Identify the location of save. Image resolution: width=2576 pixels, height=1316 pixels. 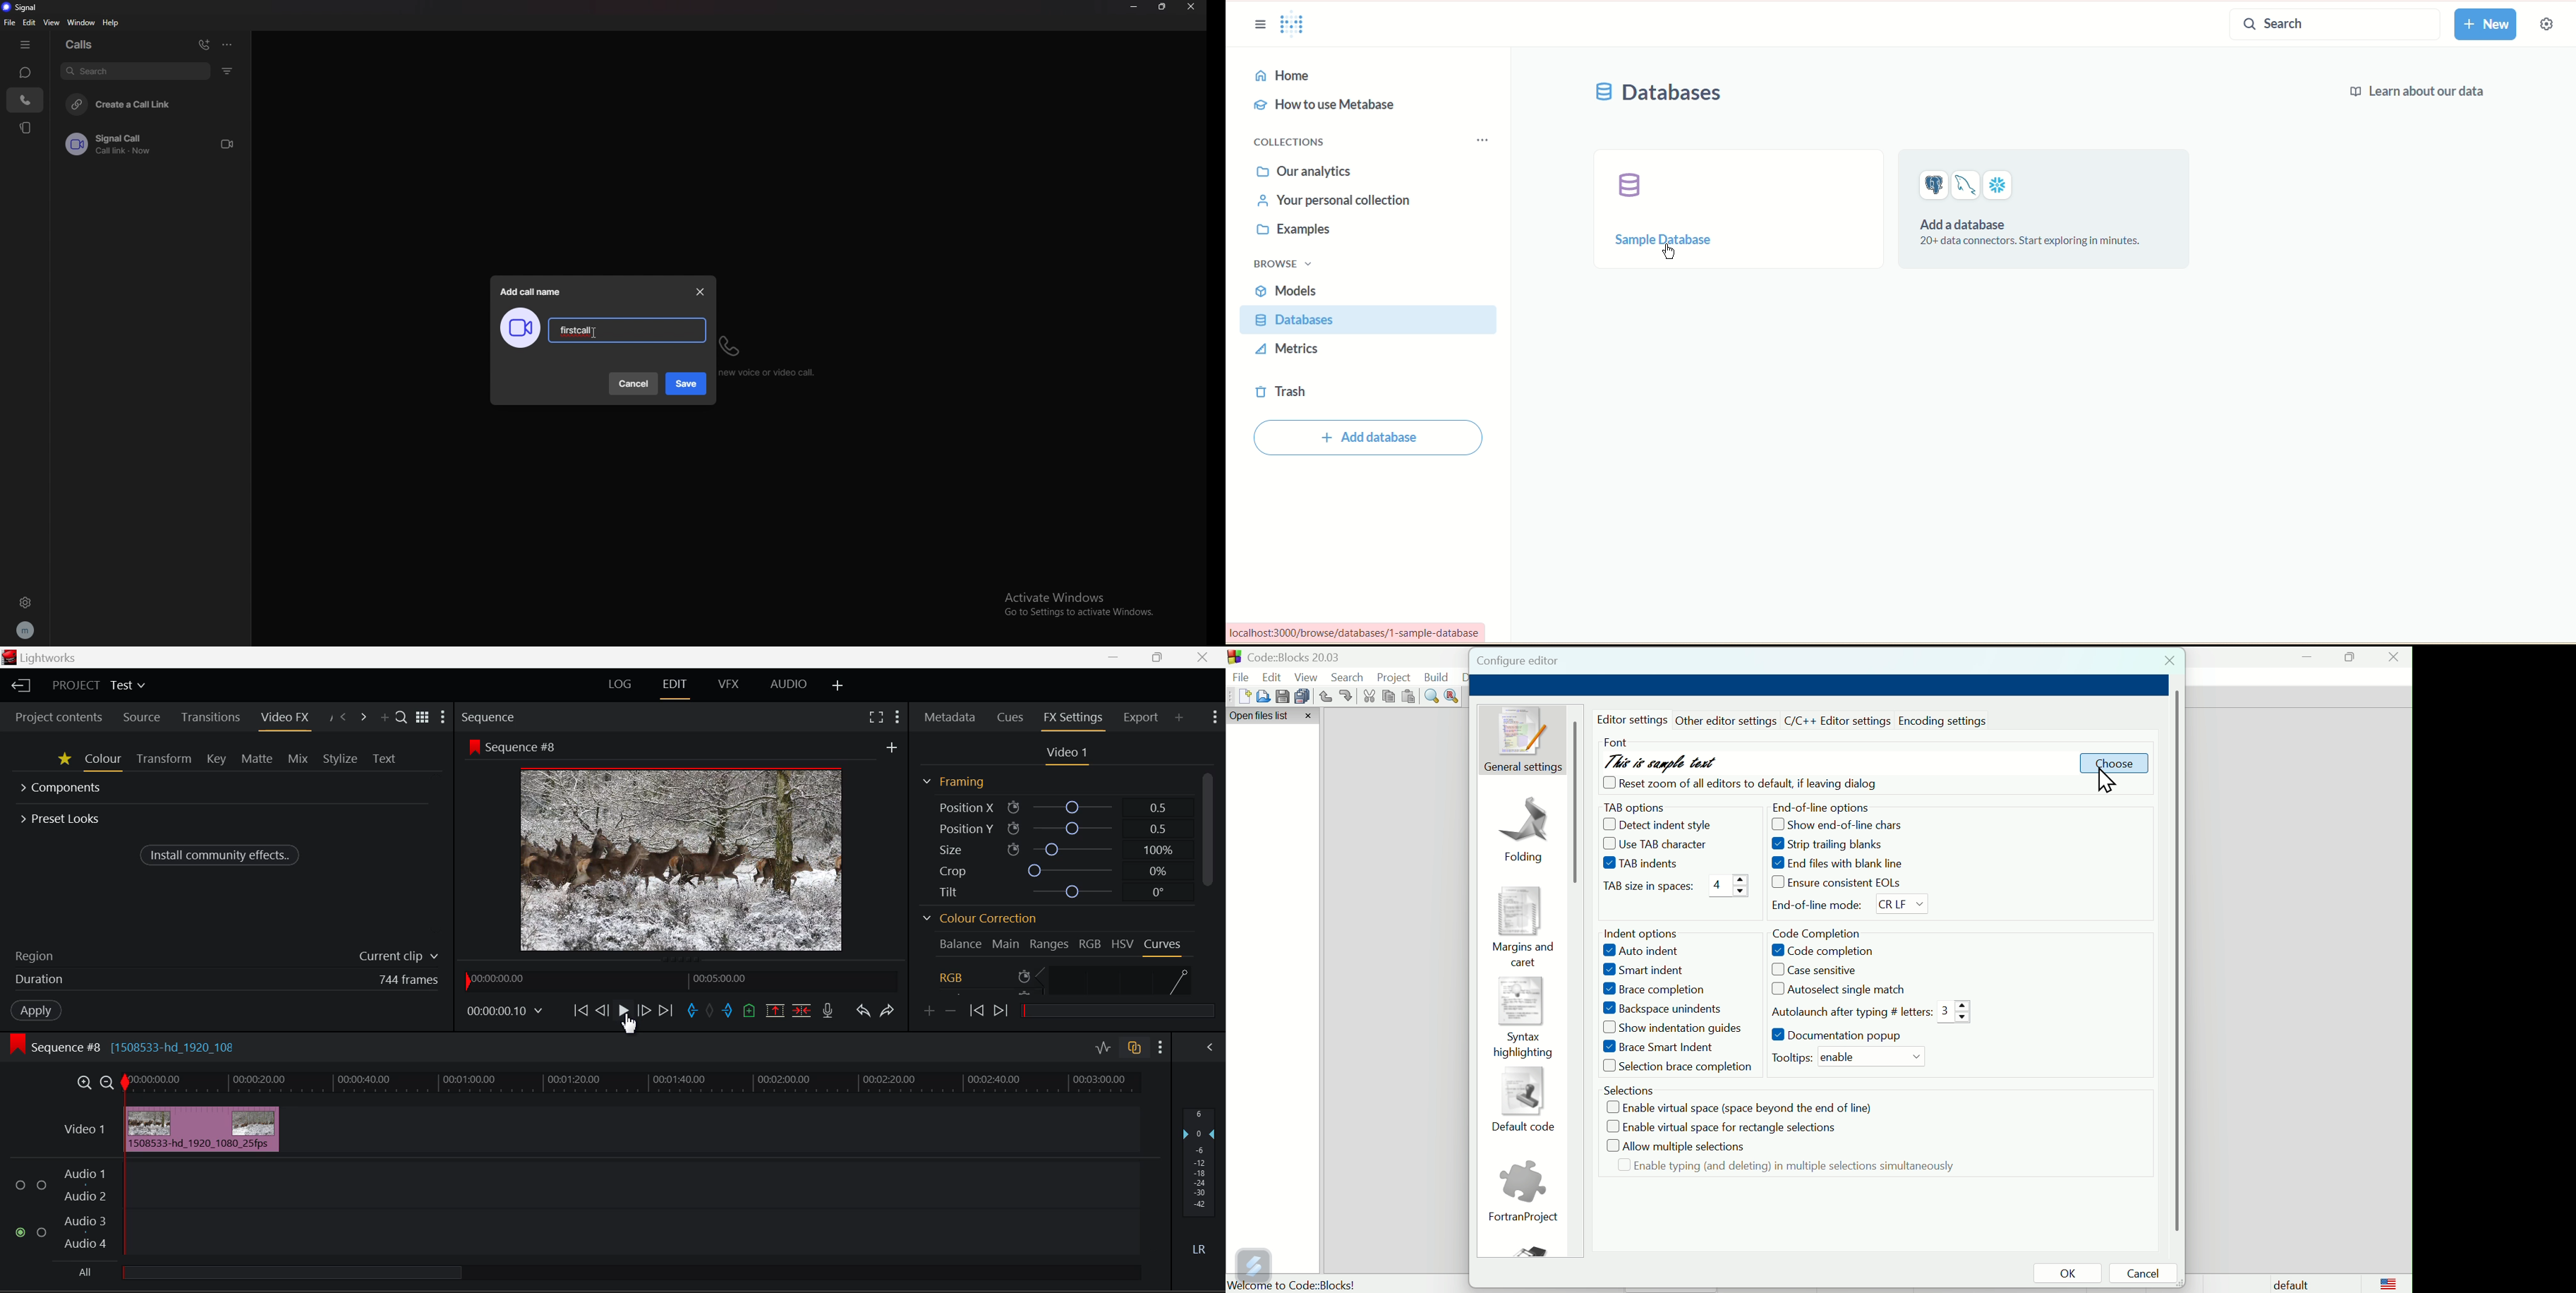
(687, 384).